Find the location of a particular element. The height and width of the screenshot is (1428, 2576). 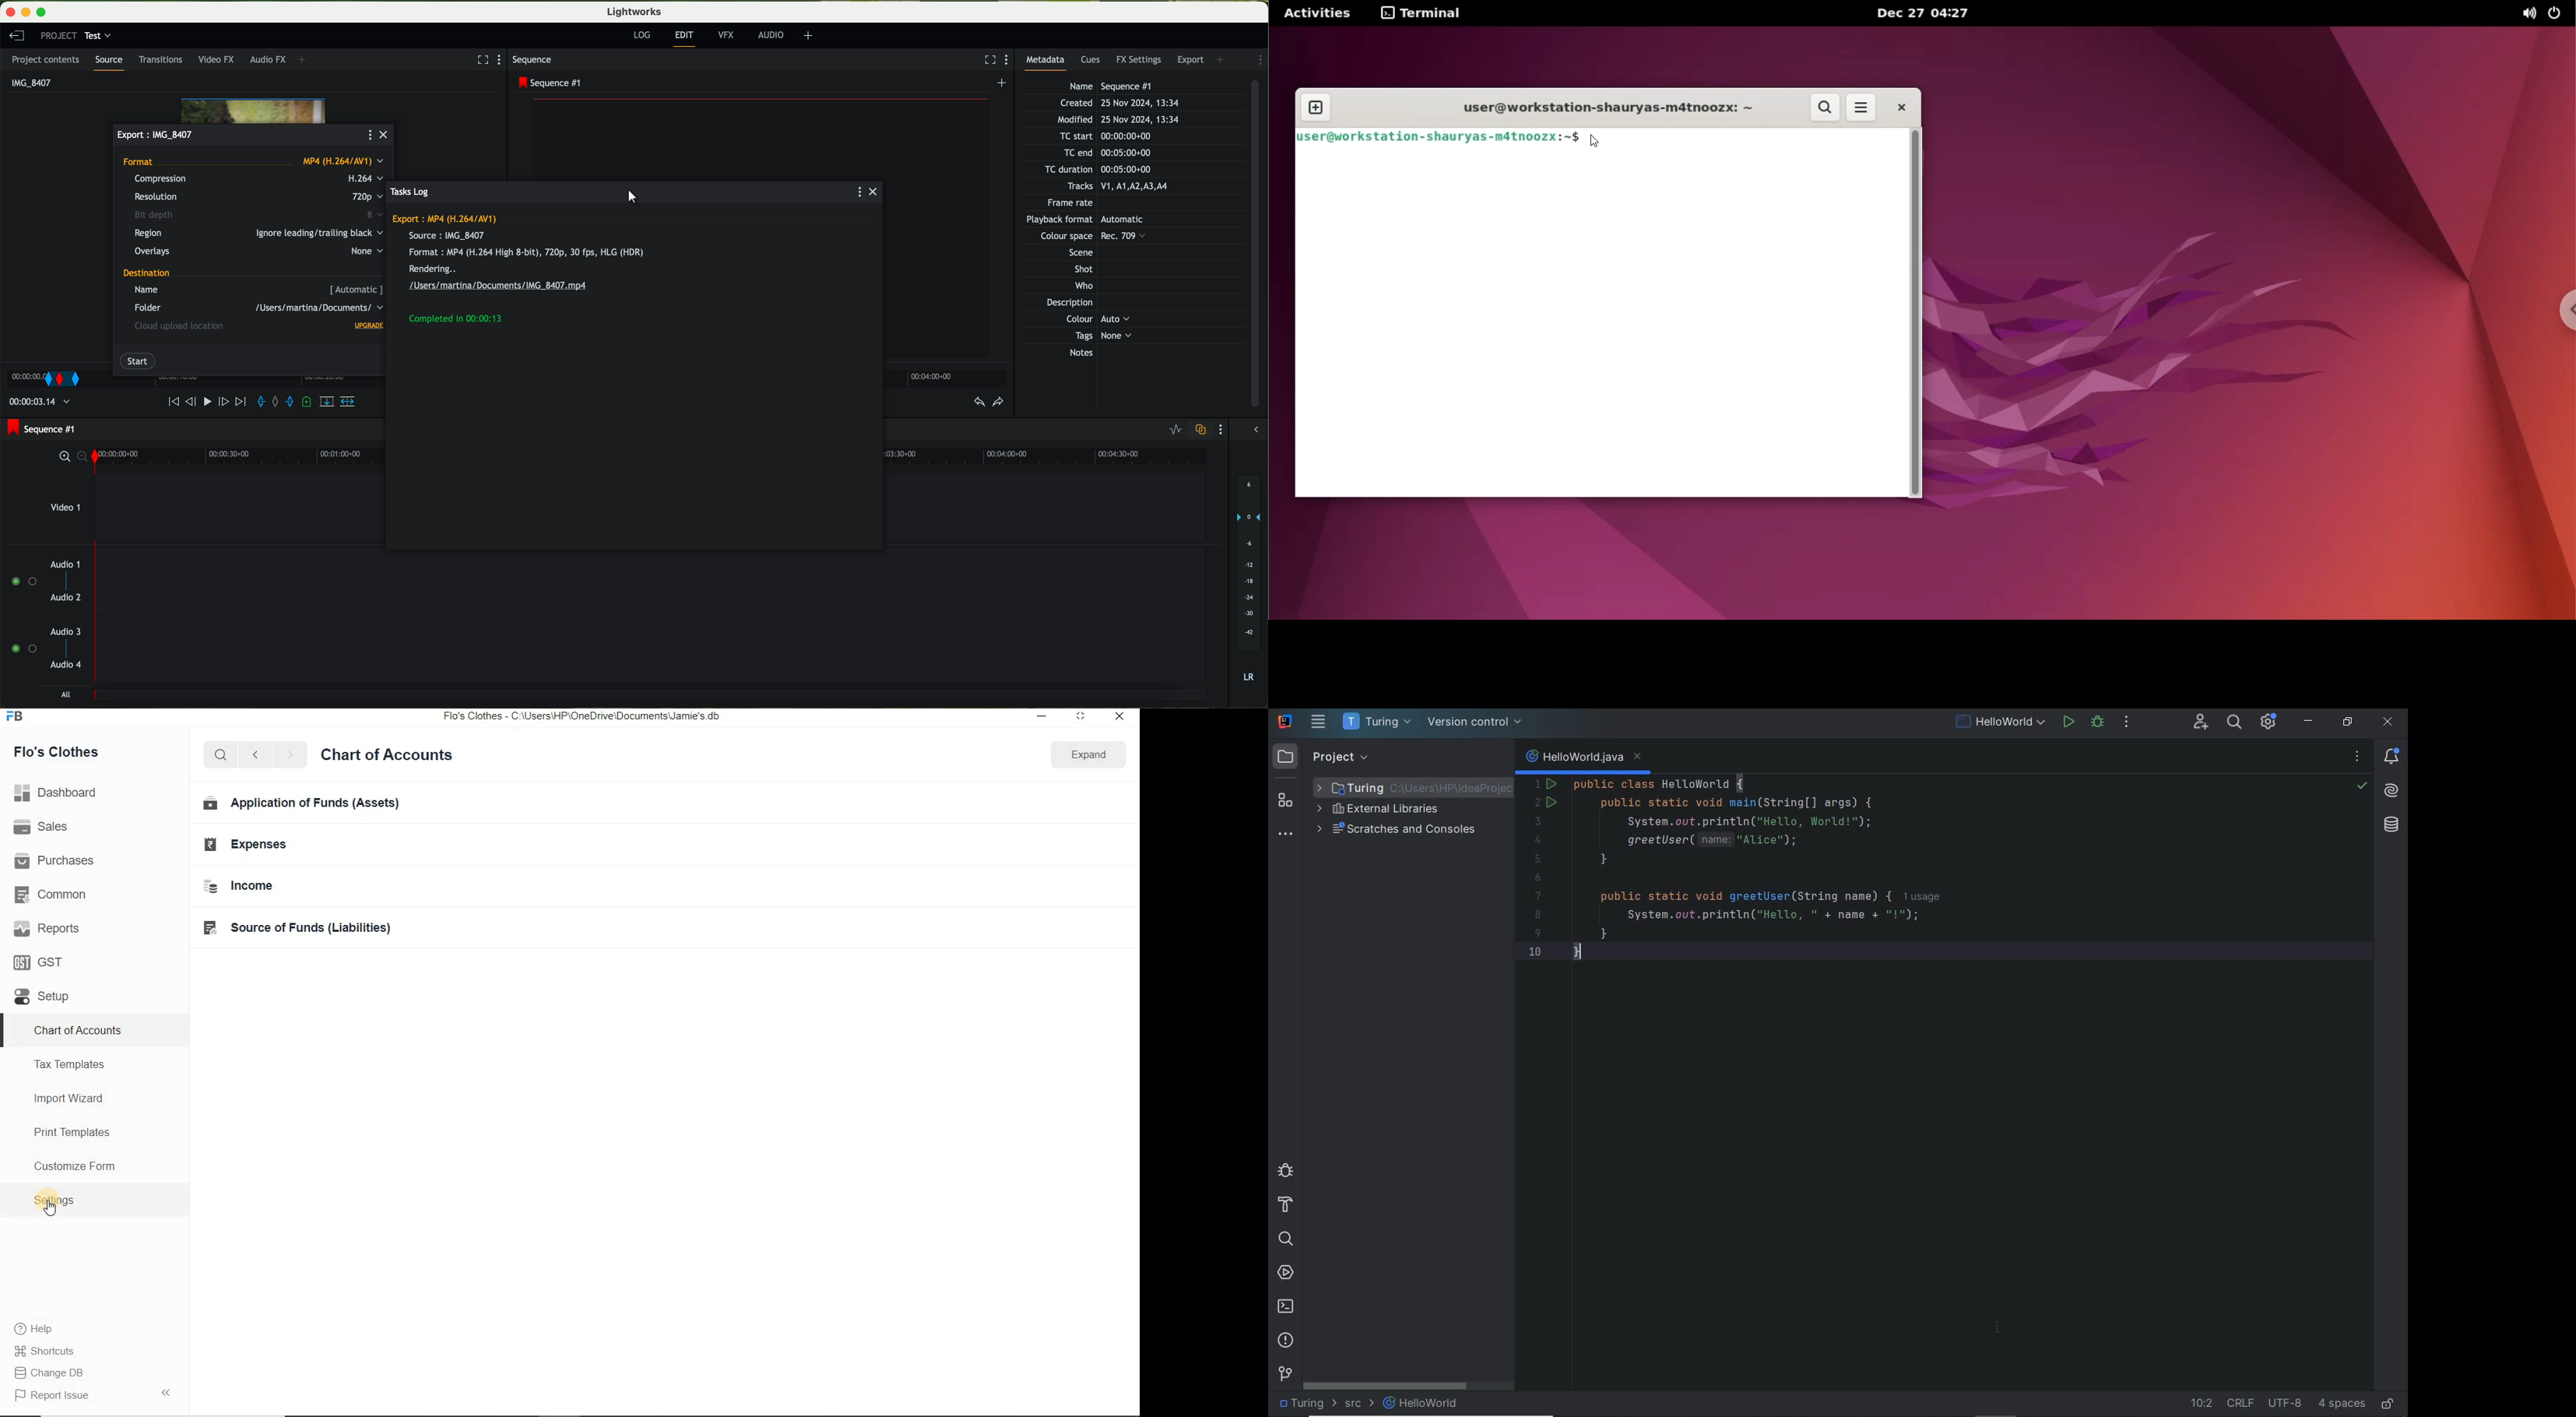

more options is located at coordinates (1859, 108).